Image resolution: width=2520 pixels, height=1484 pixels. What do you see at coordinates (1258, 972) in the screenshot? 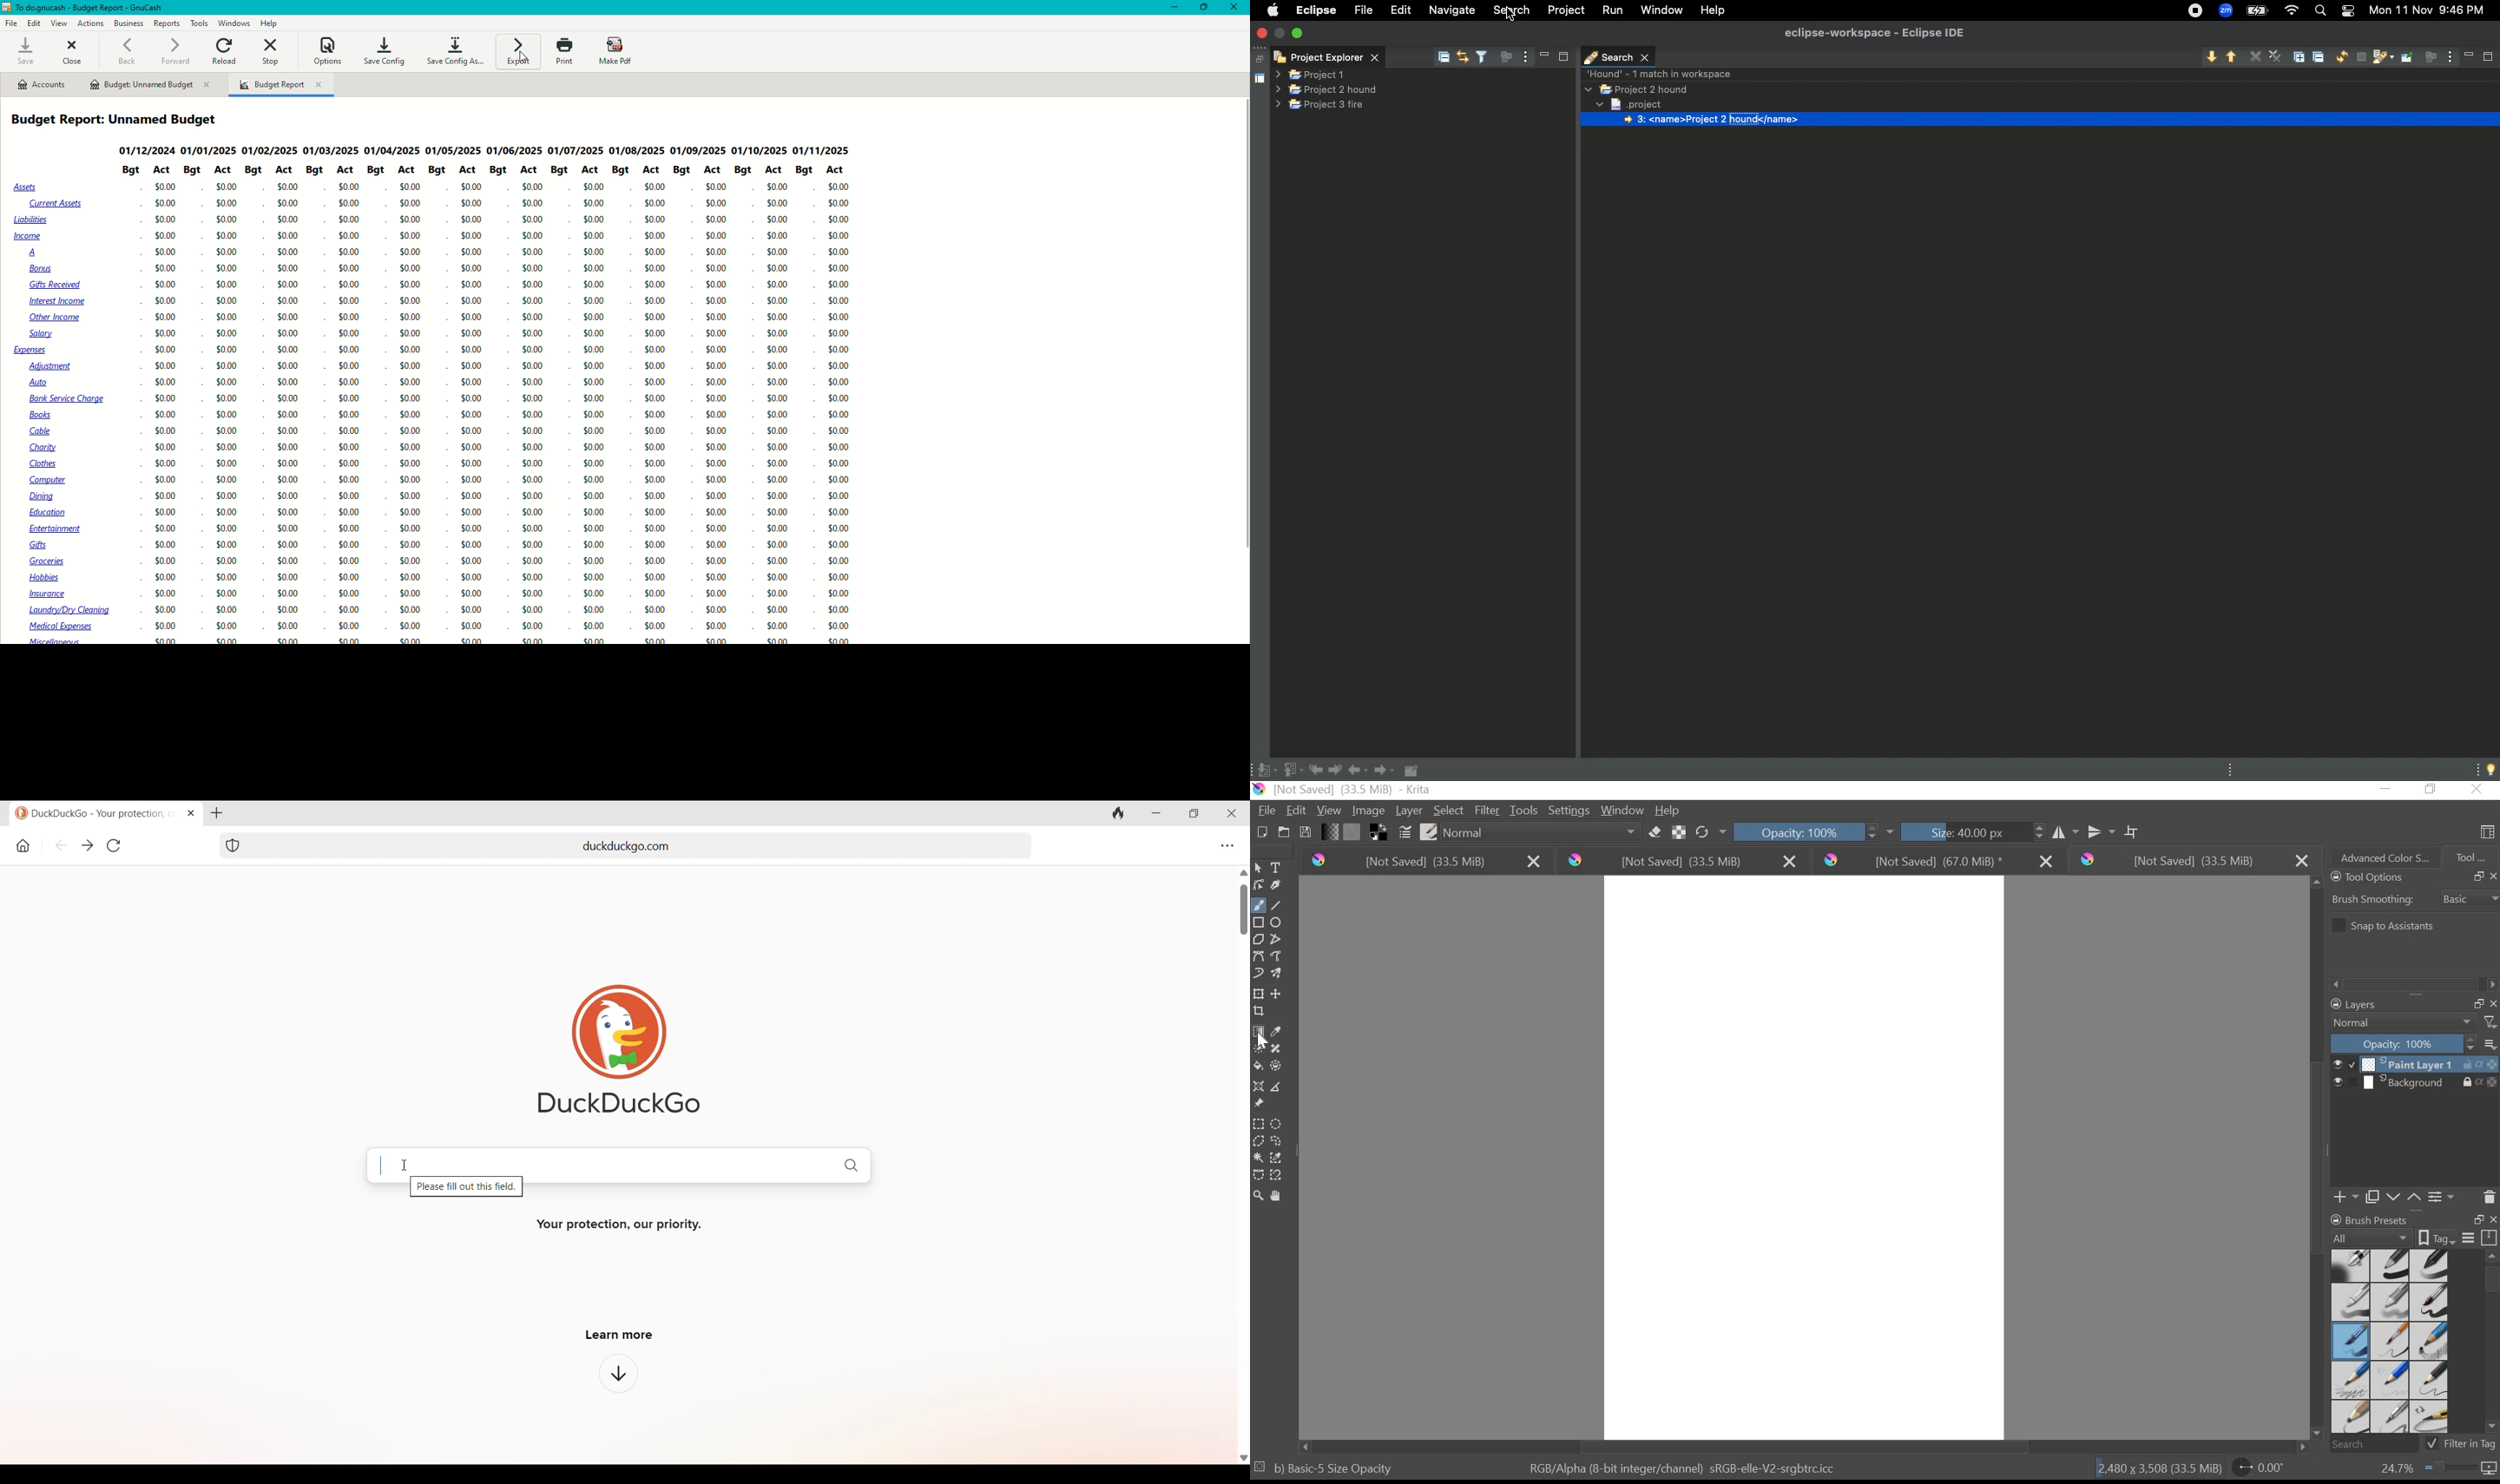
I see `dynamic brush` at bounding box center [1258, 972].